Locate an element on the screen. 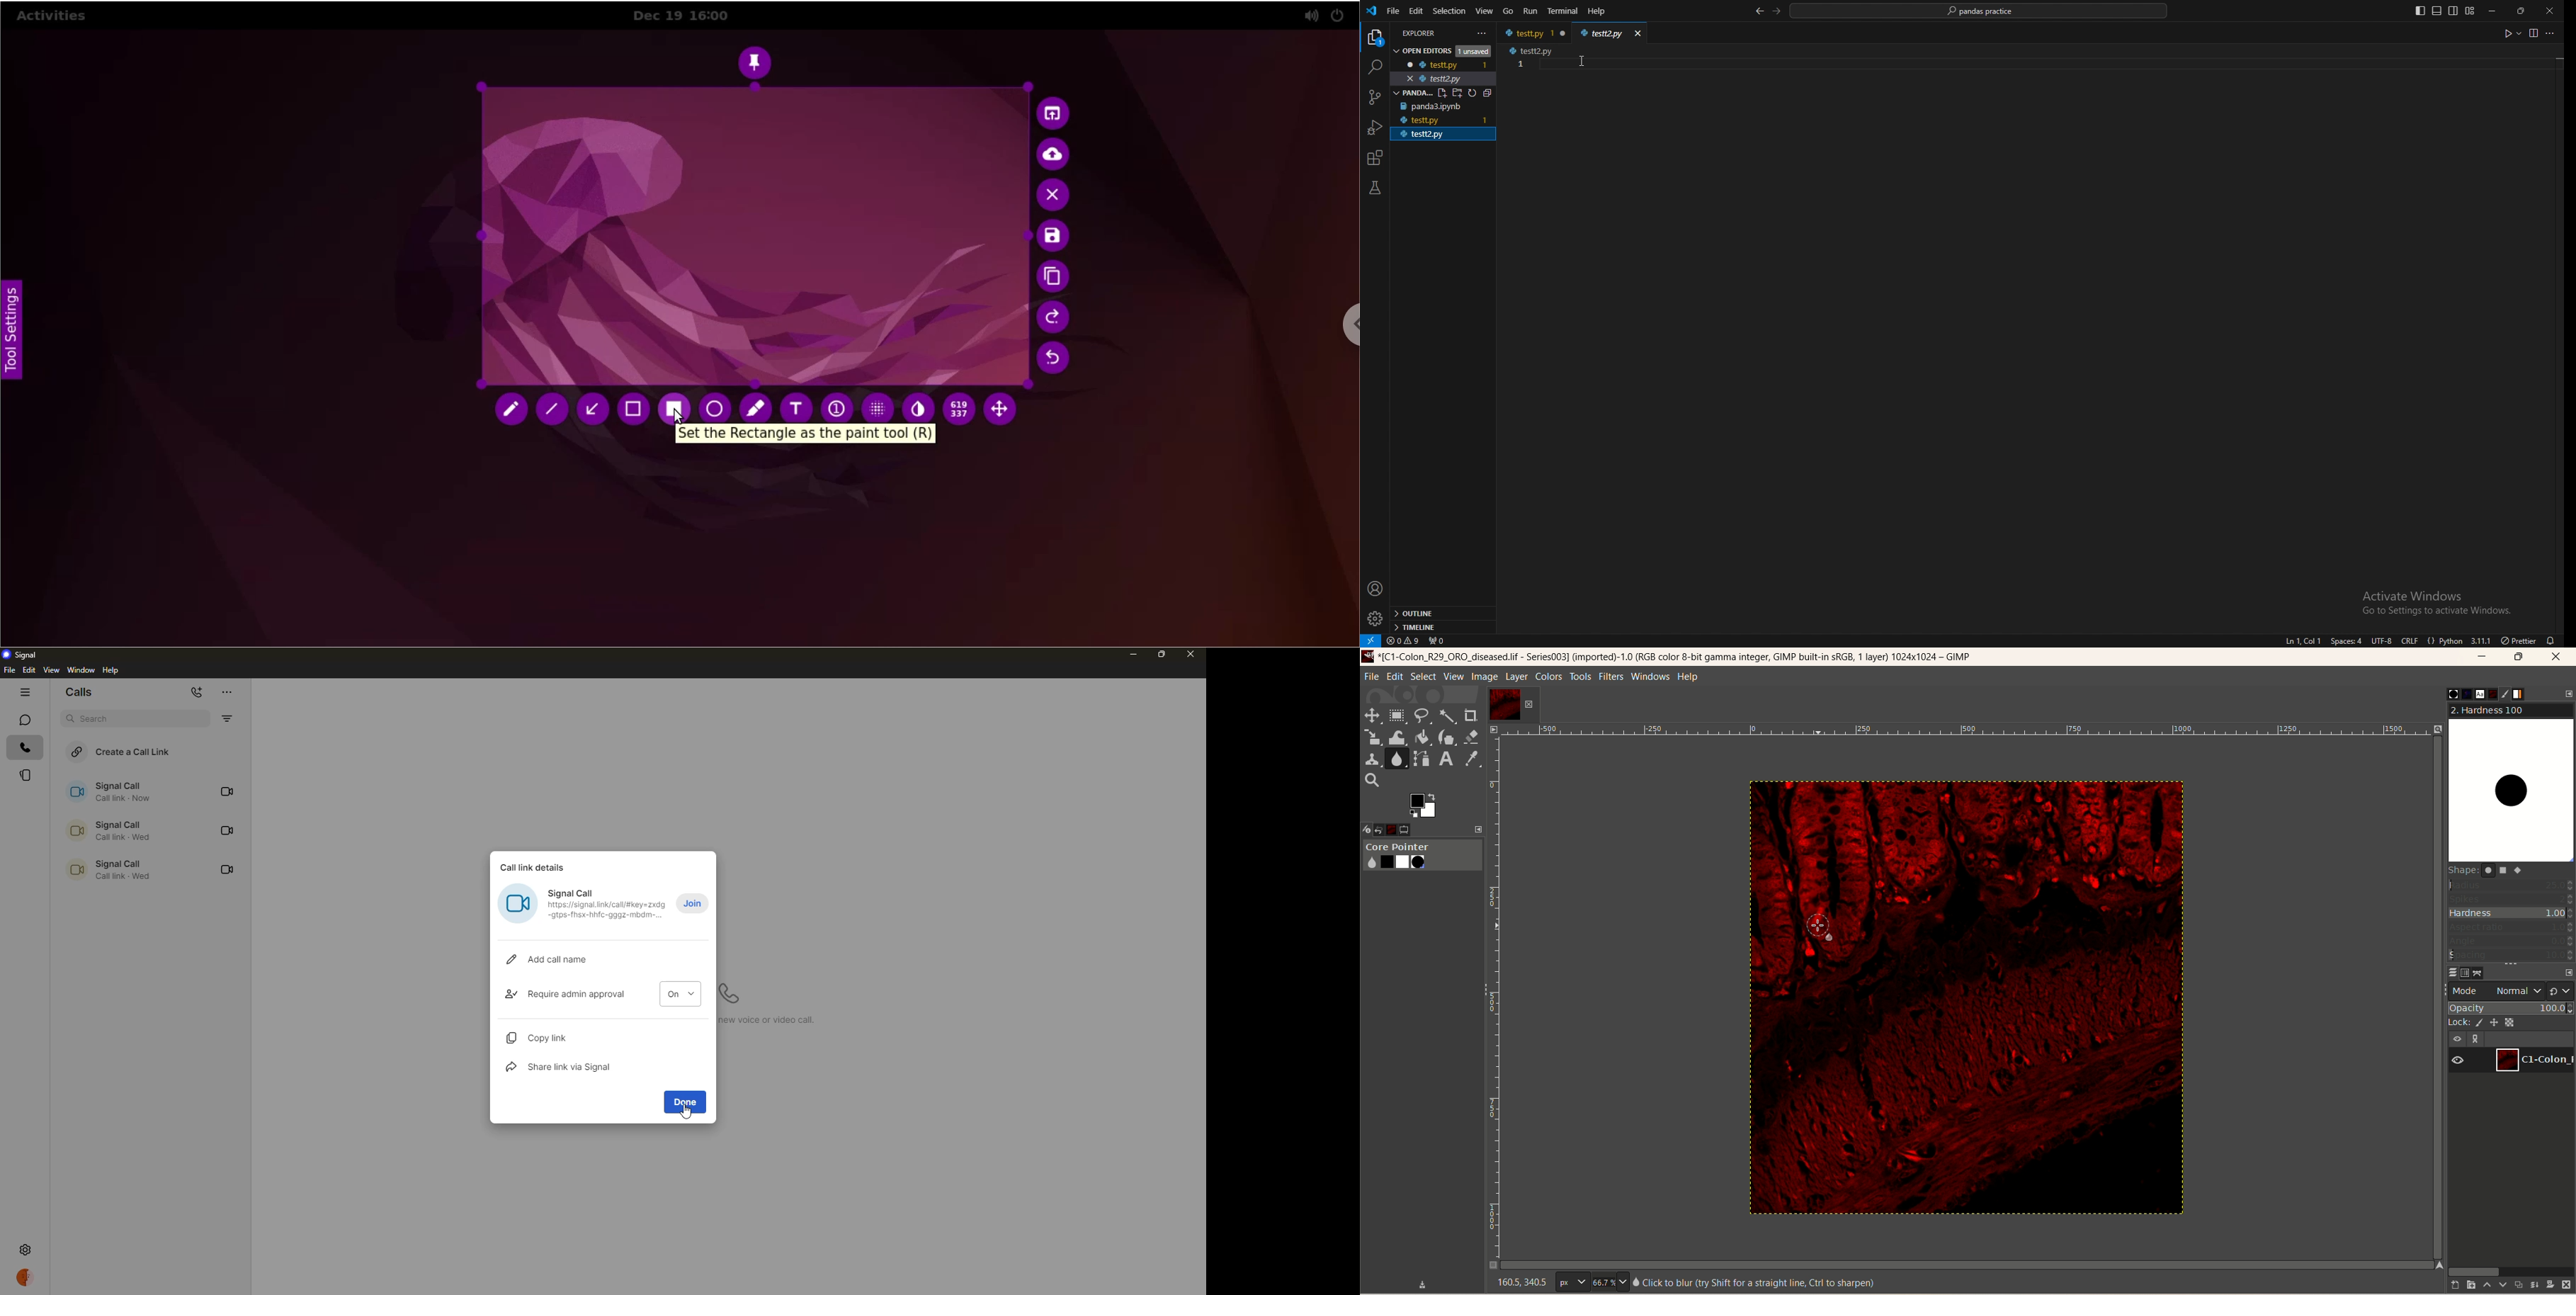 This screenshot has width=2576, height=1316. expand is located at coordinates (1479, 829).